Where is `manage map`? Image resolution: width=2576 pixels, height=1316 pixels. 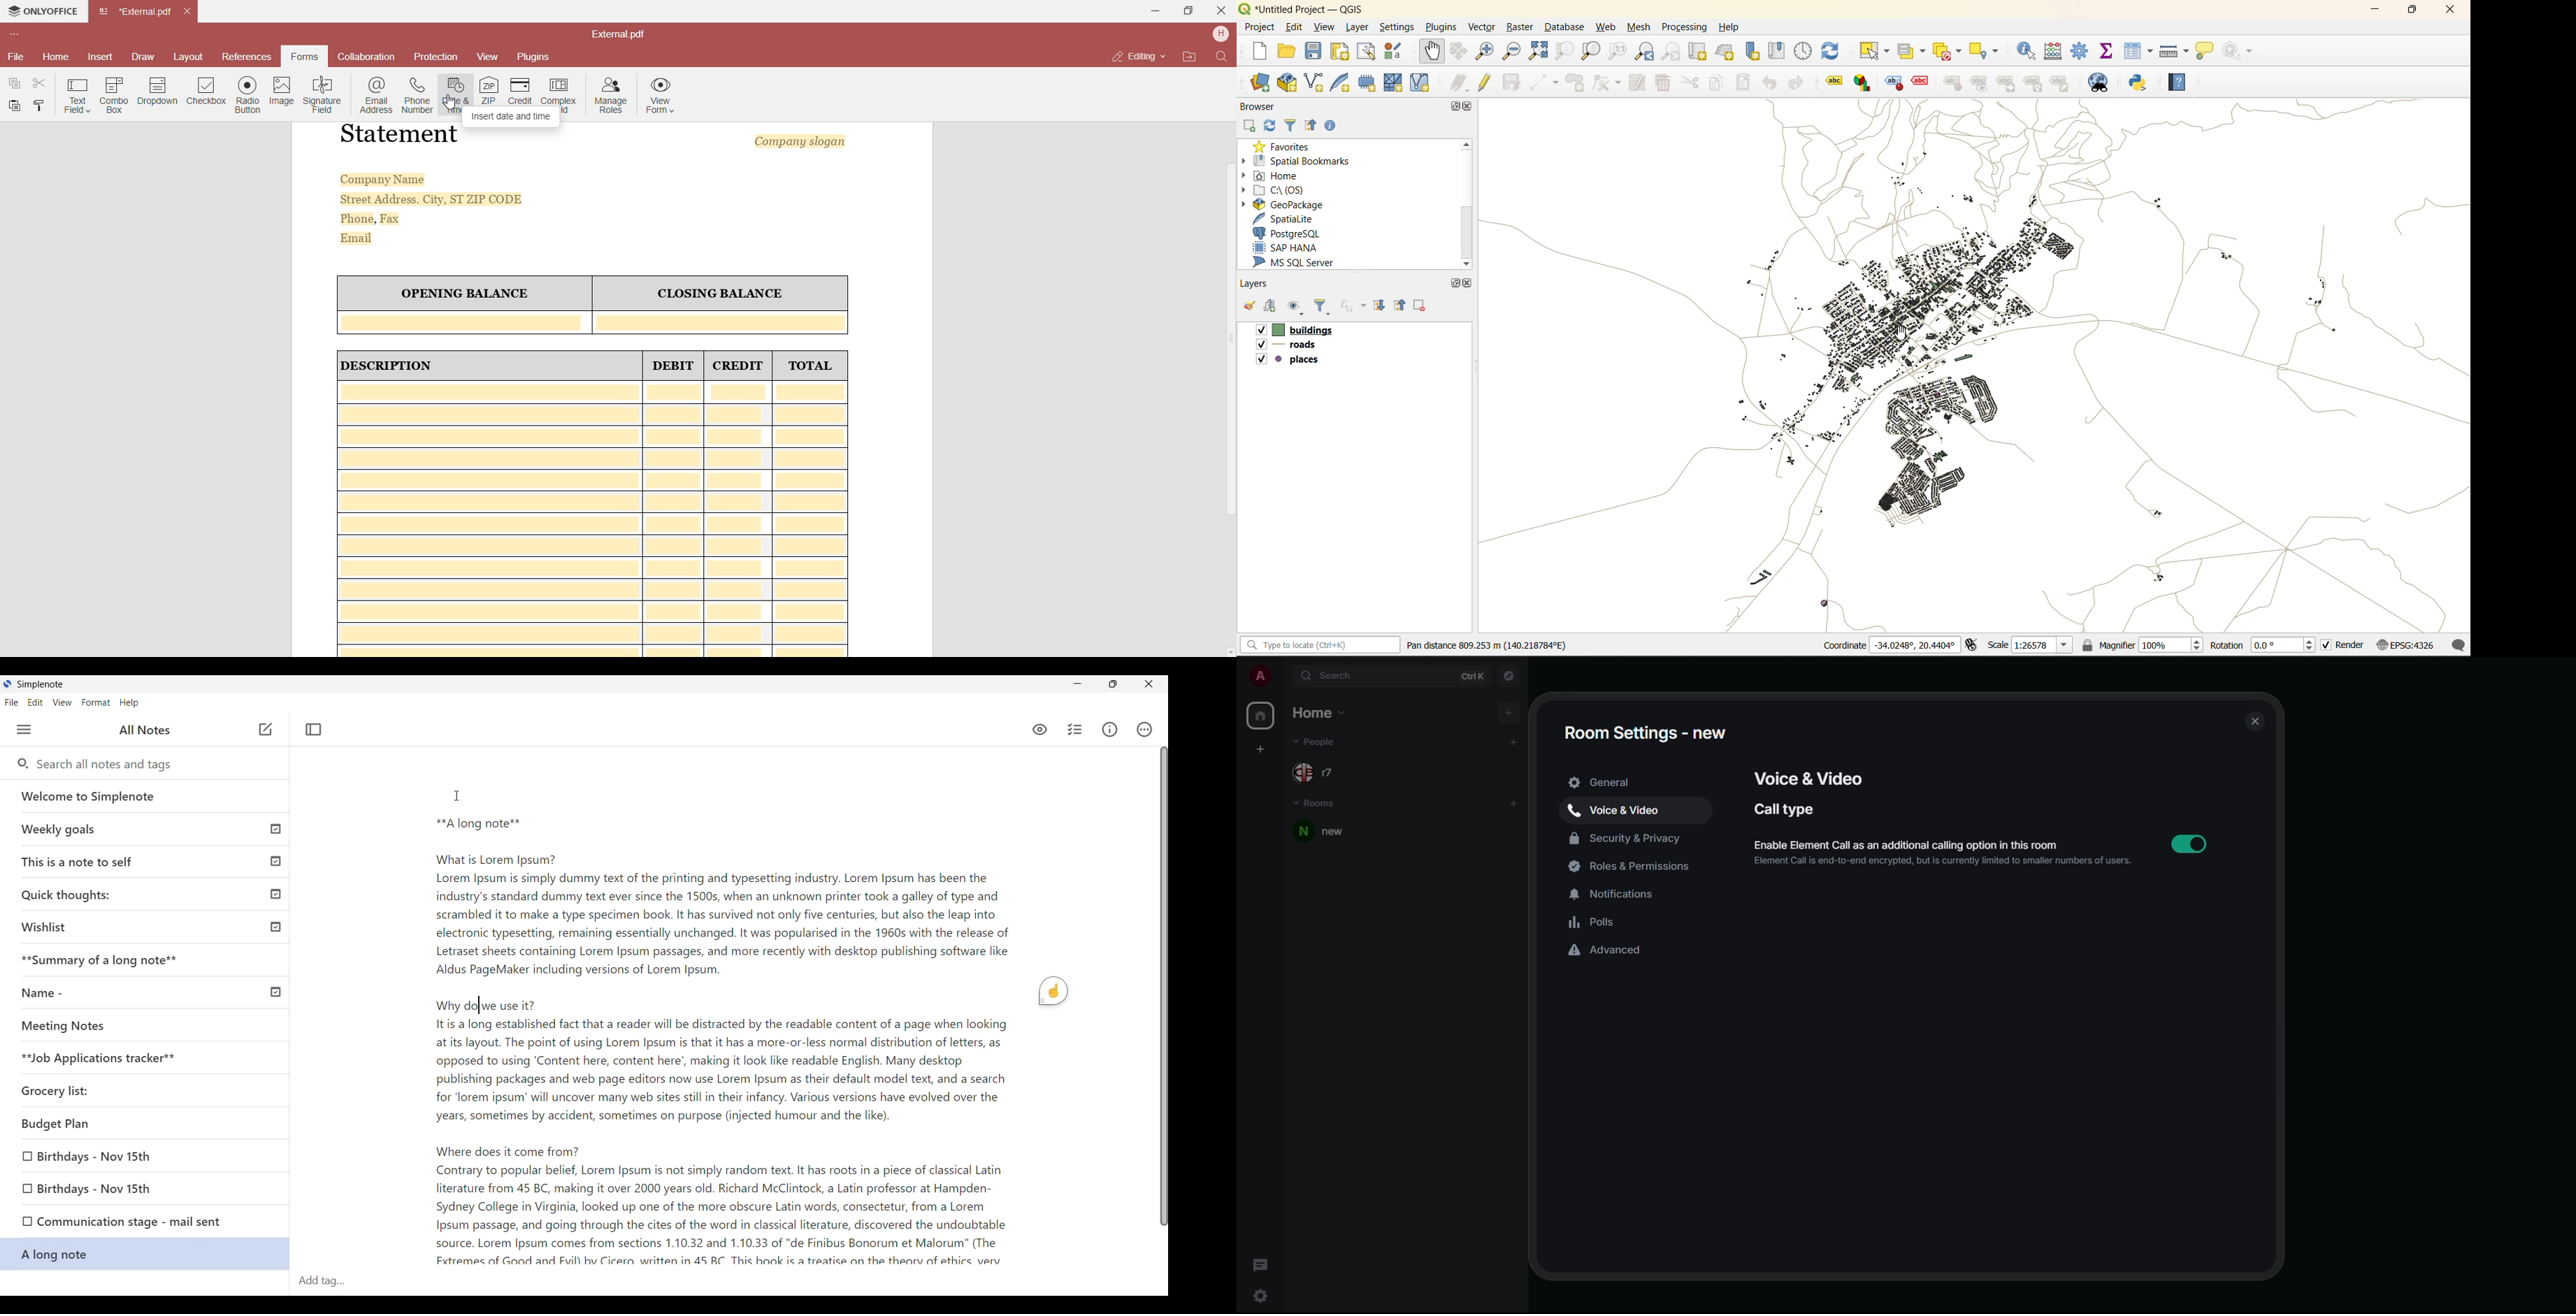 manage map is located at coordinates (1297, 307).